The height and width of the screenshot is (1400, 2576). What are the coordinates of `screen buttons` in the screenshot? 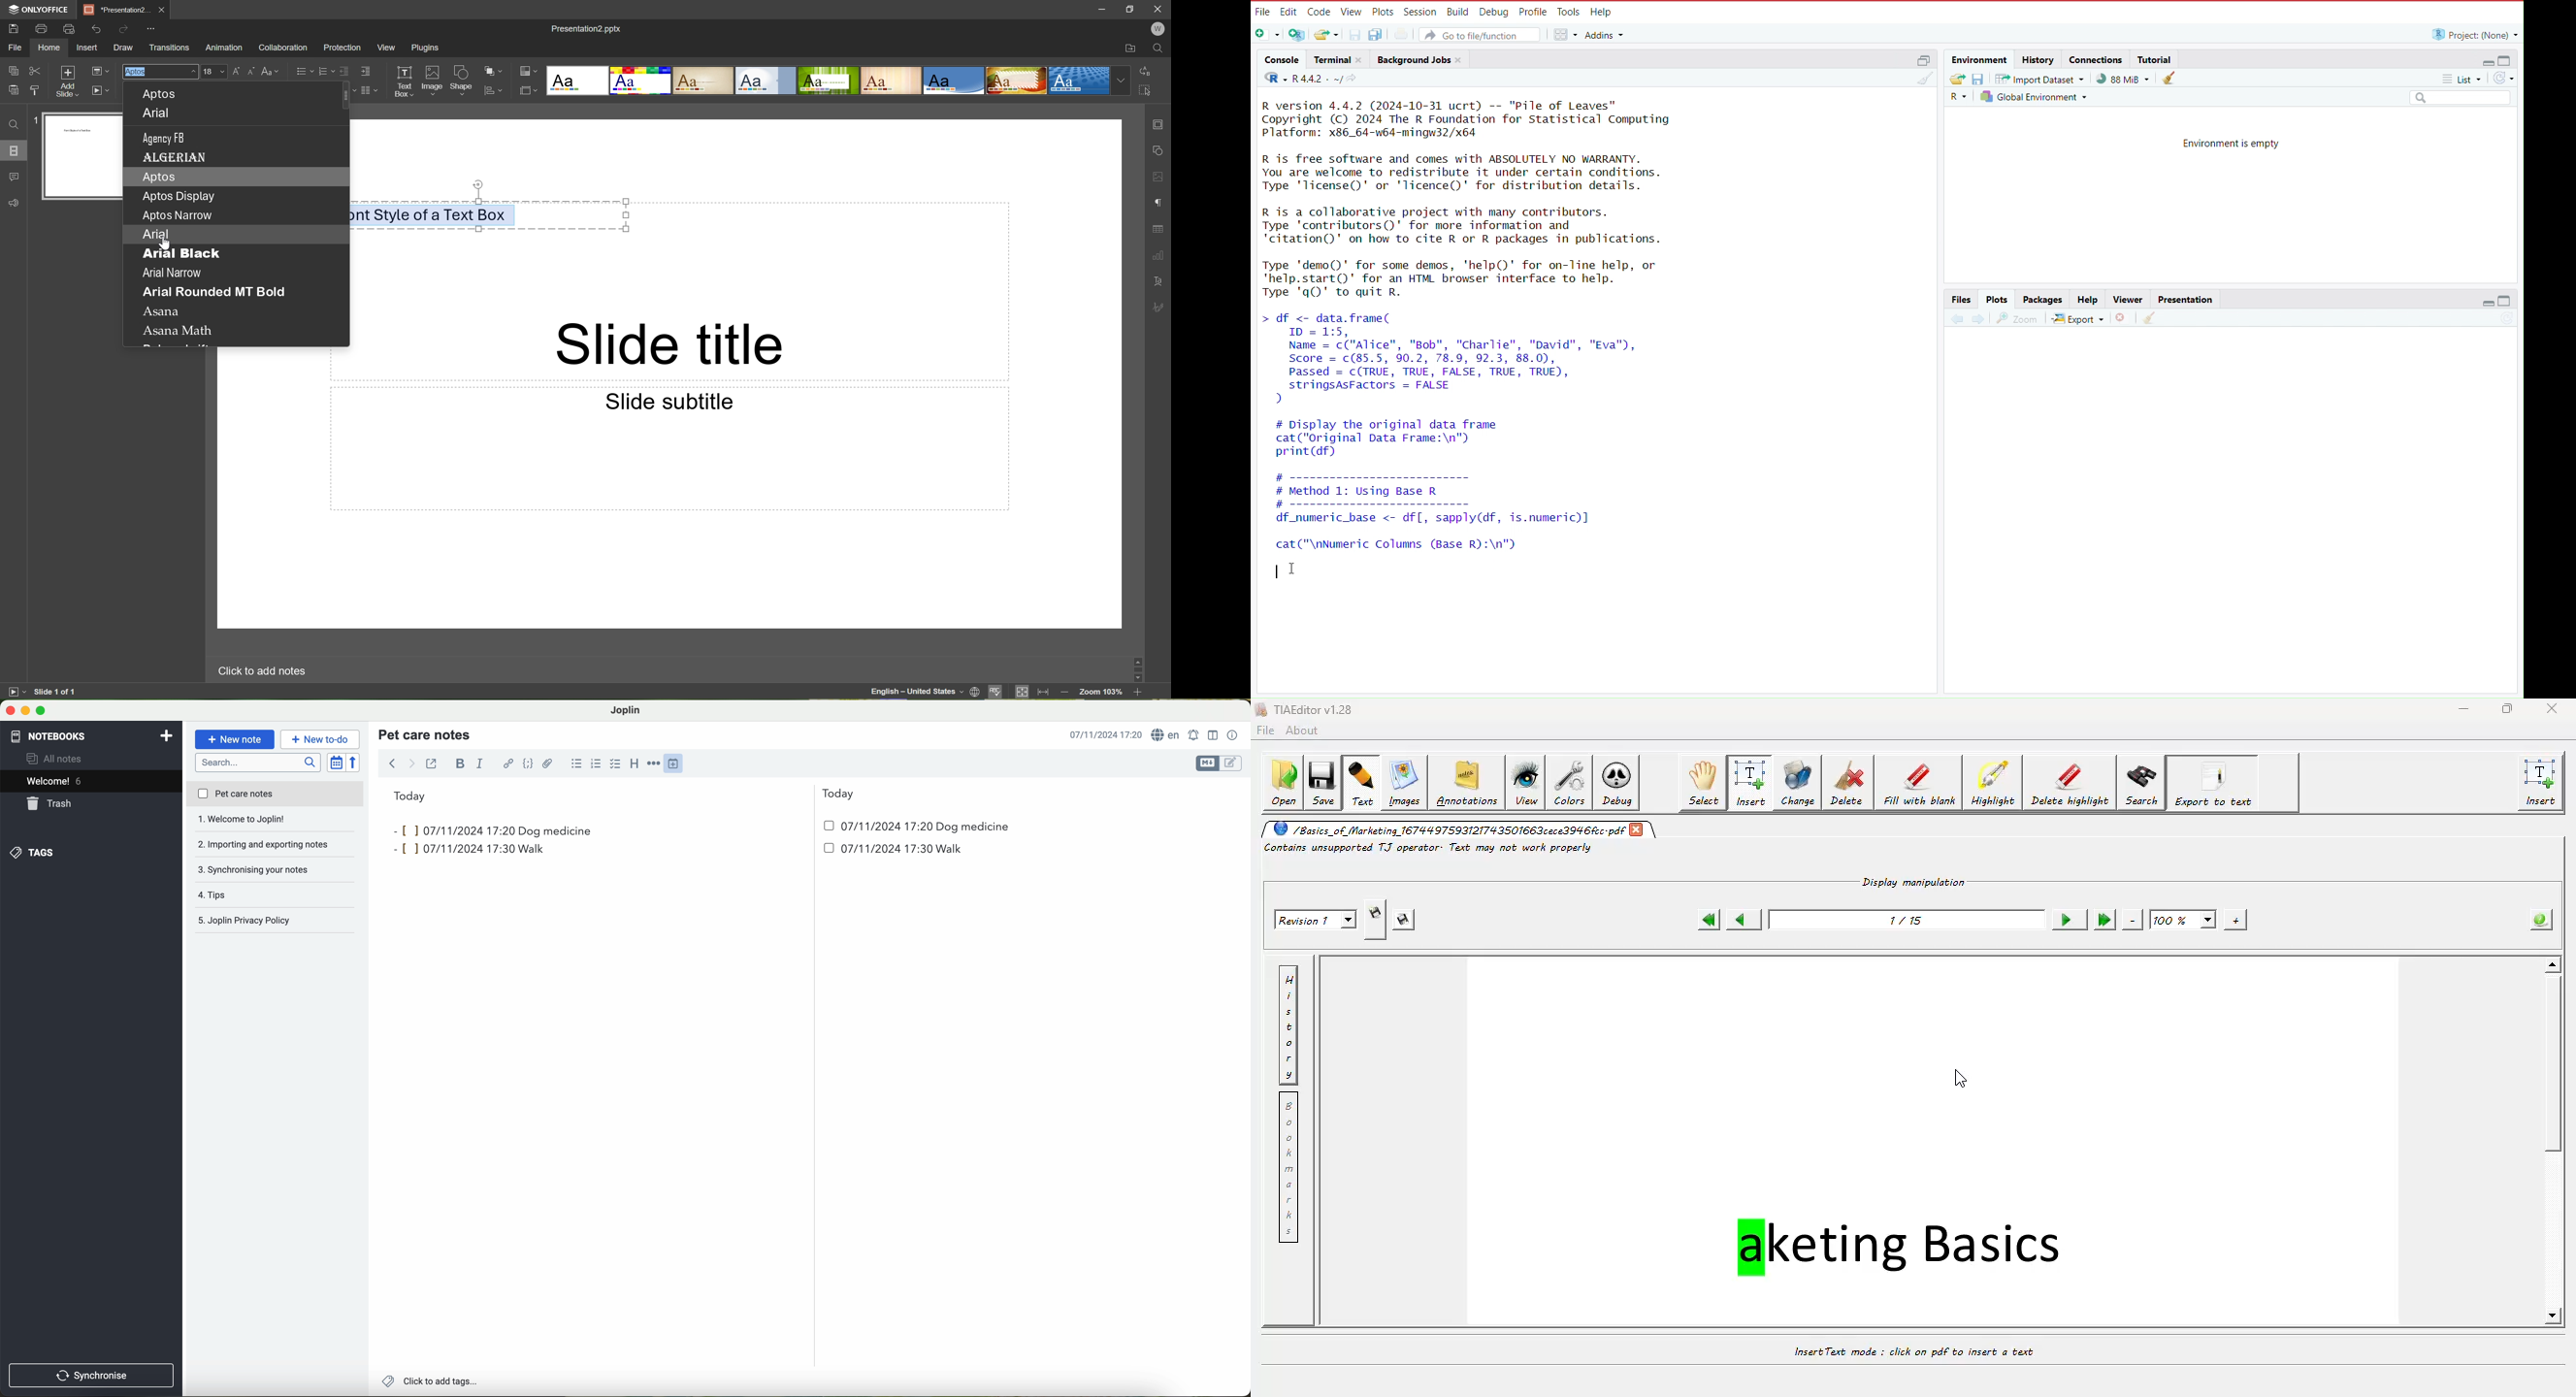 It's located at (24, 711).